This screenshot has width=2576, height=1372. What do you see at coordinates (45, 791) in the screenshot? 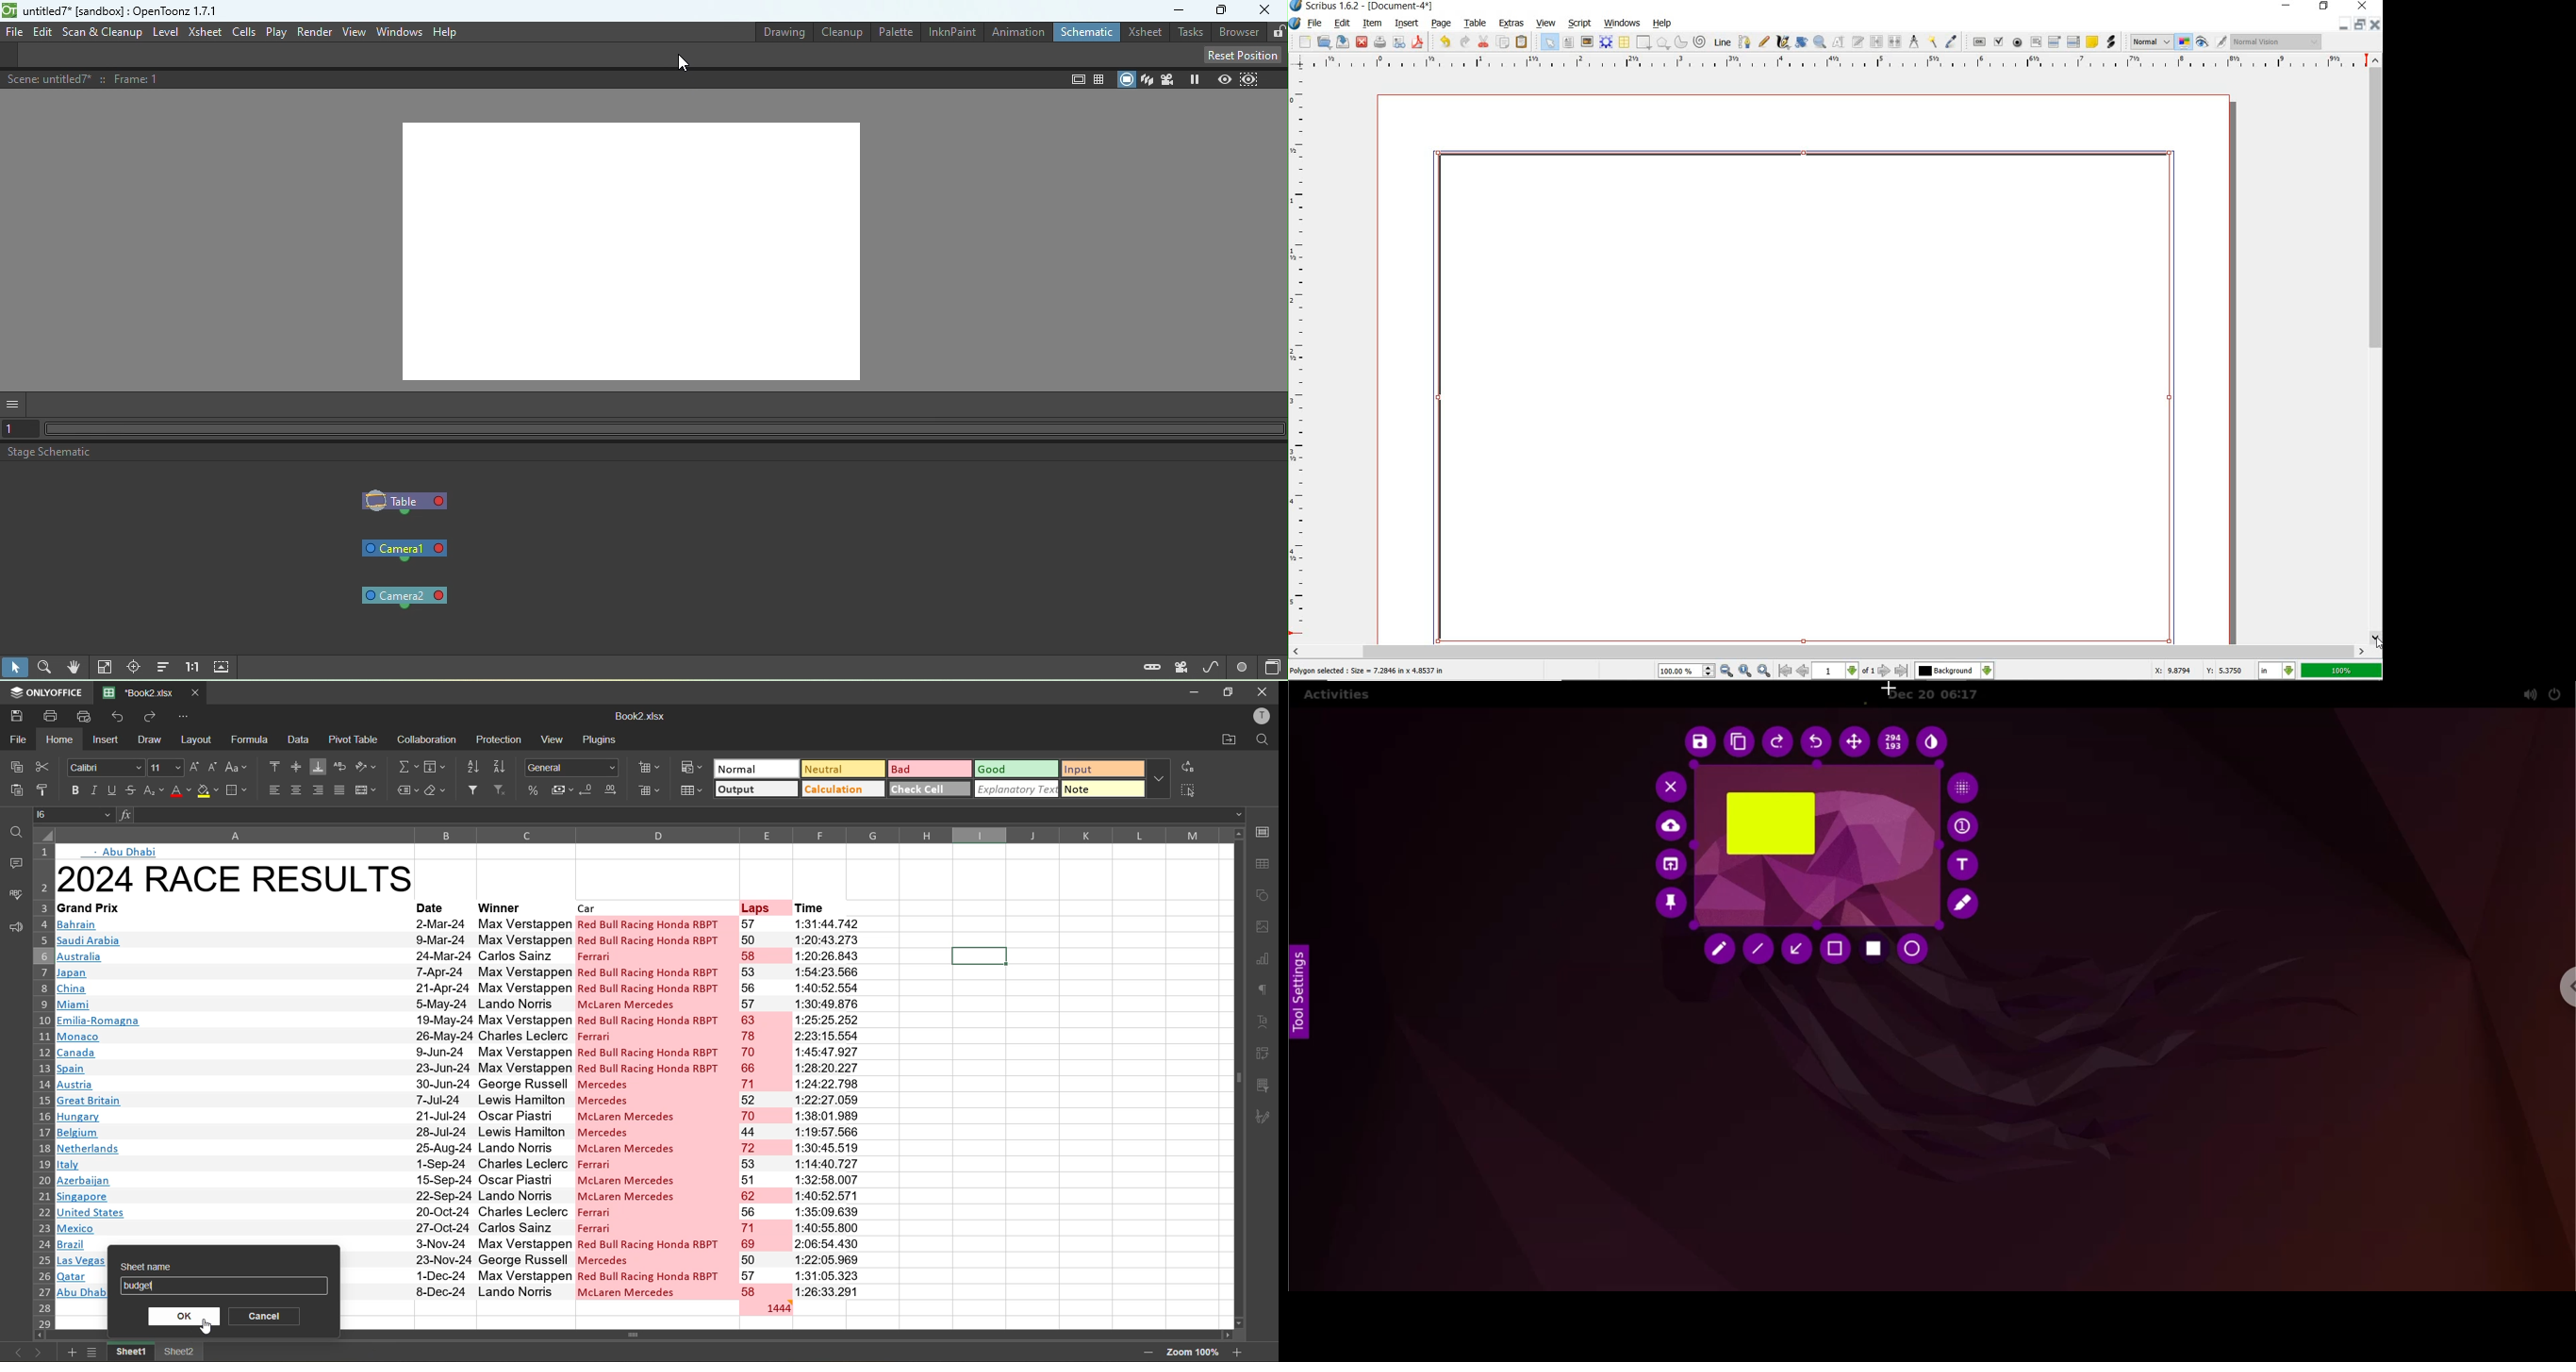
I see `copy style` at bounding box center [45, 791].